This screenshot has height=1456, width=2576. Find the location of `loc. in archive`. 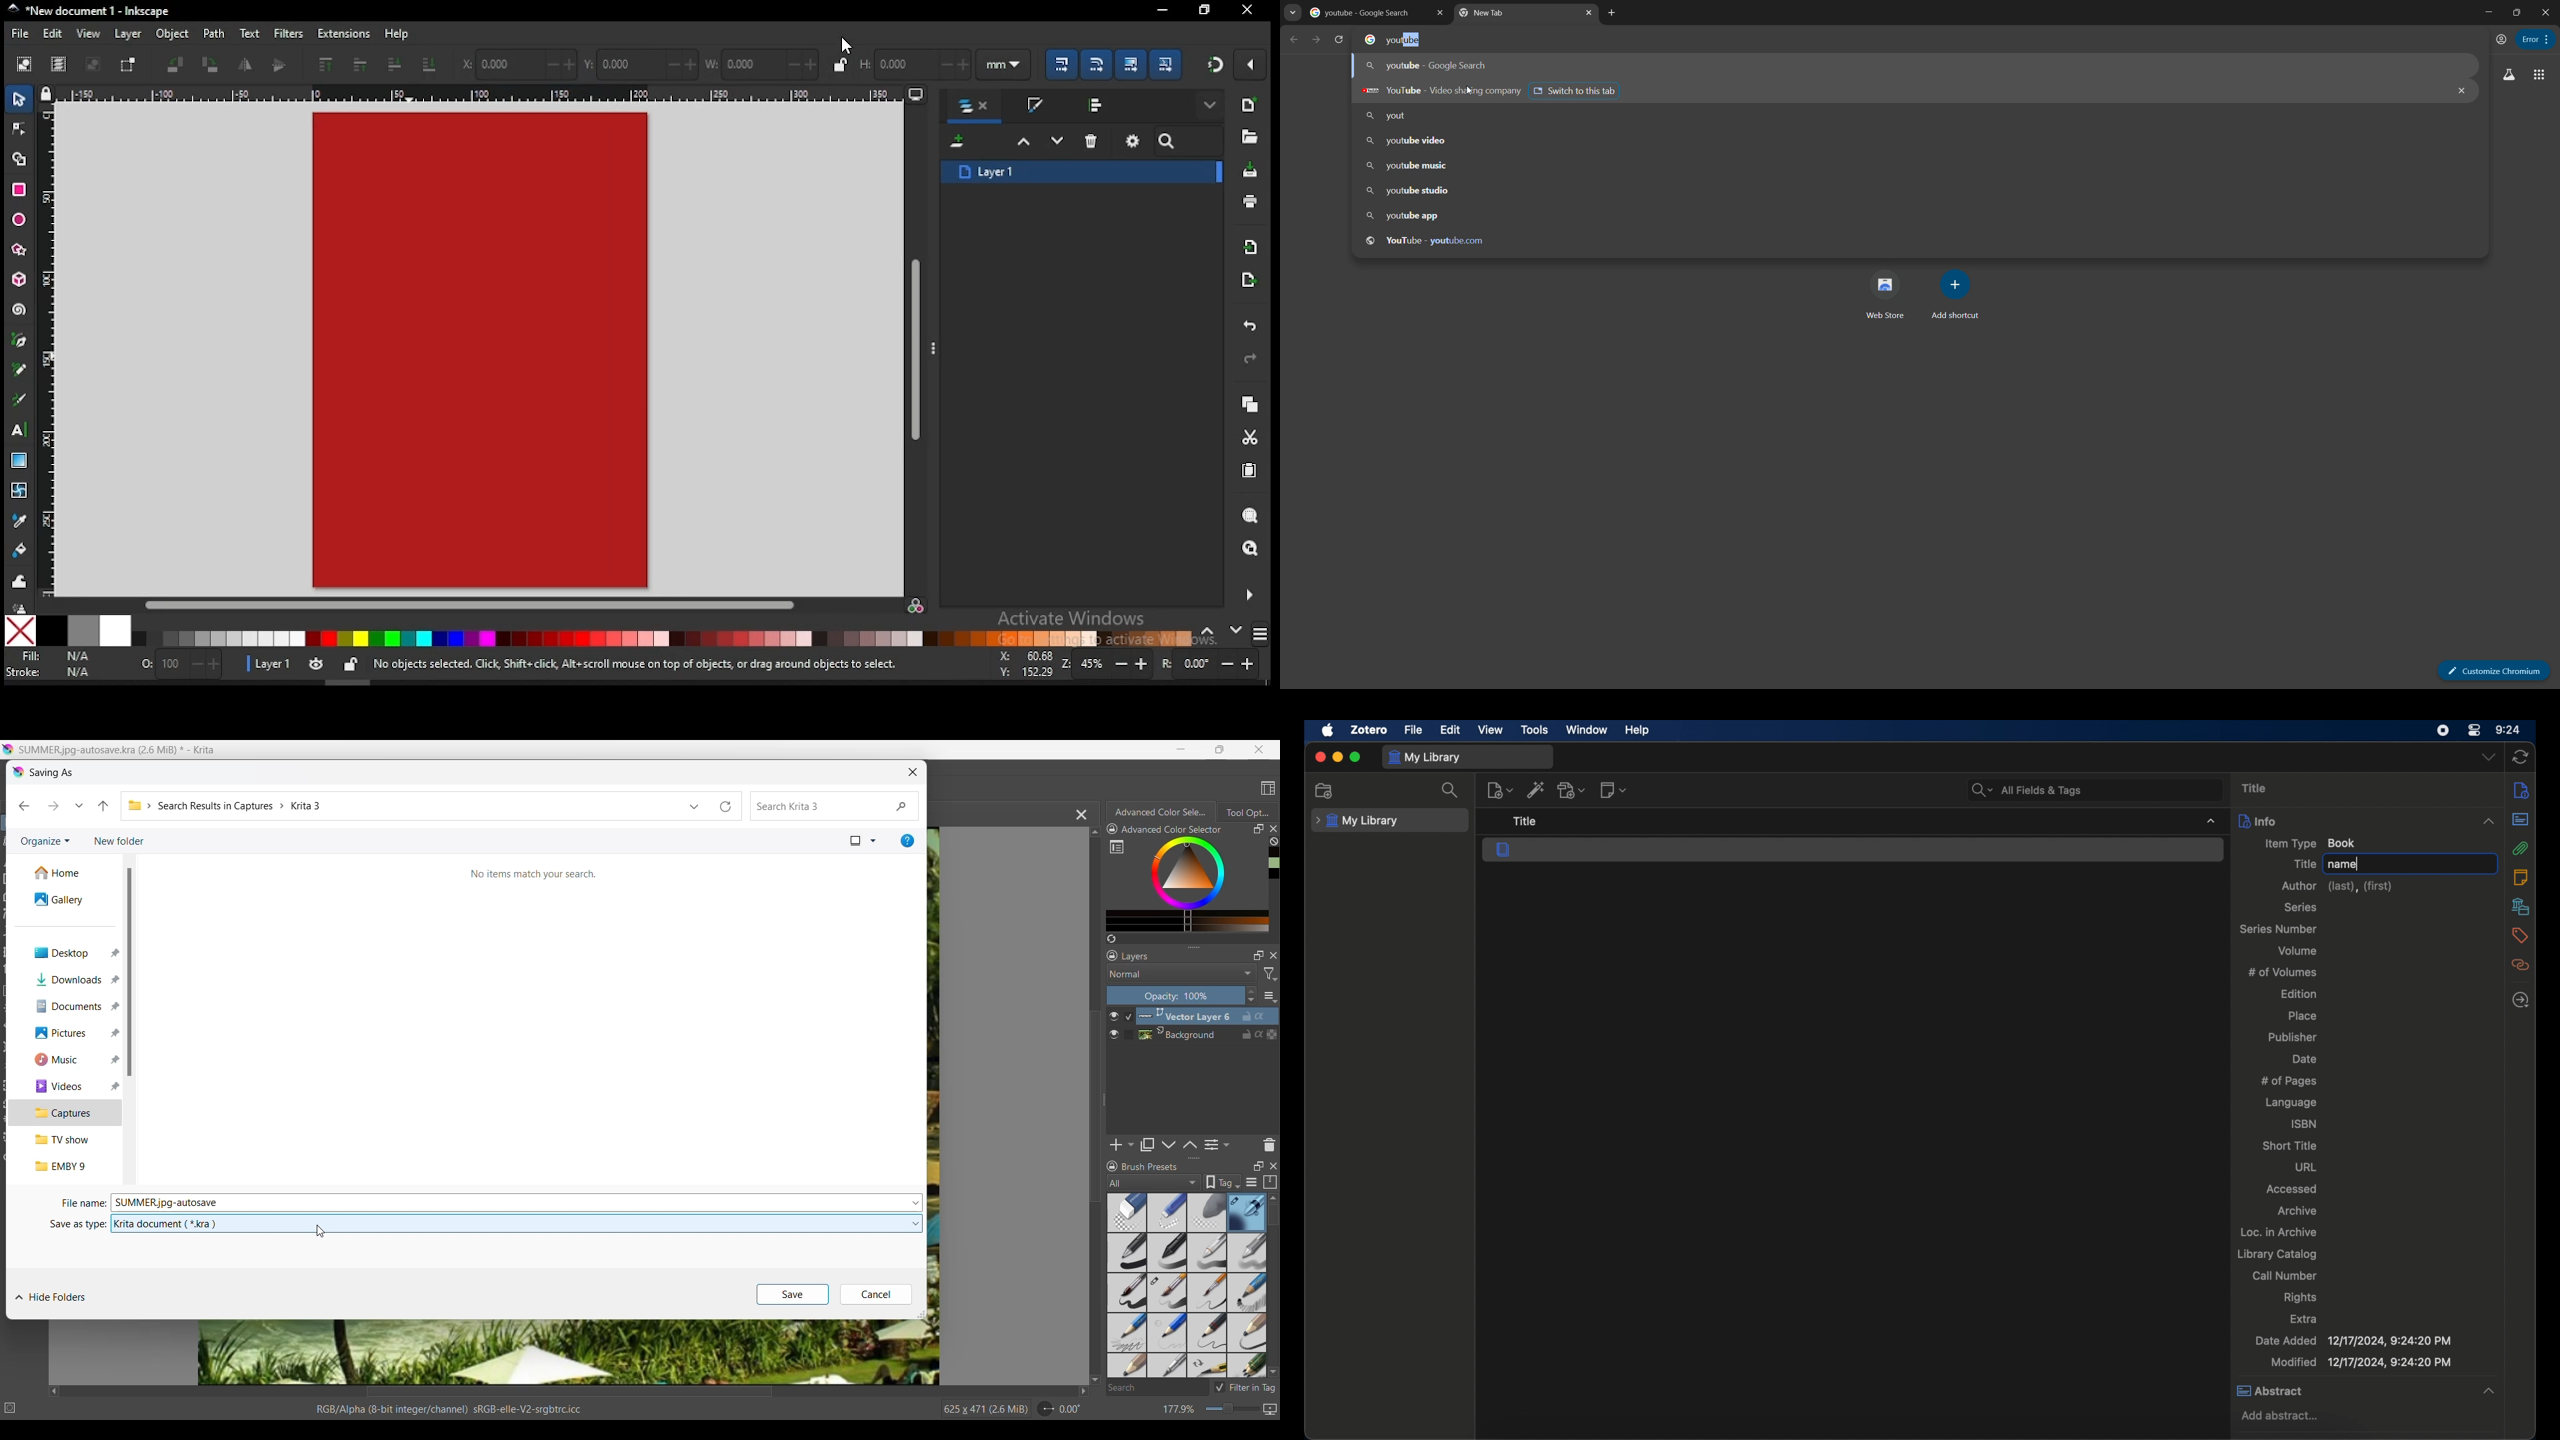

loc. in archive is located at coordinates (2281, 1232).